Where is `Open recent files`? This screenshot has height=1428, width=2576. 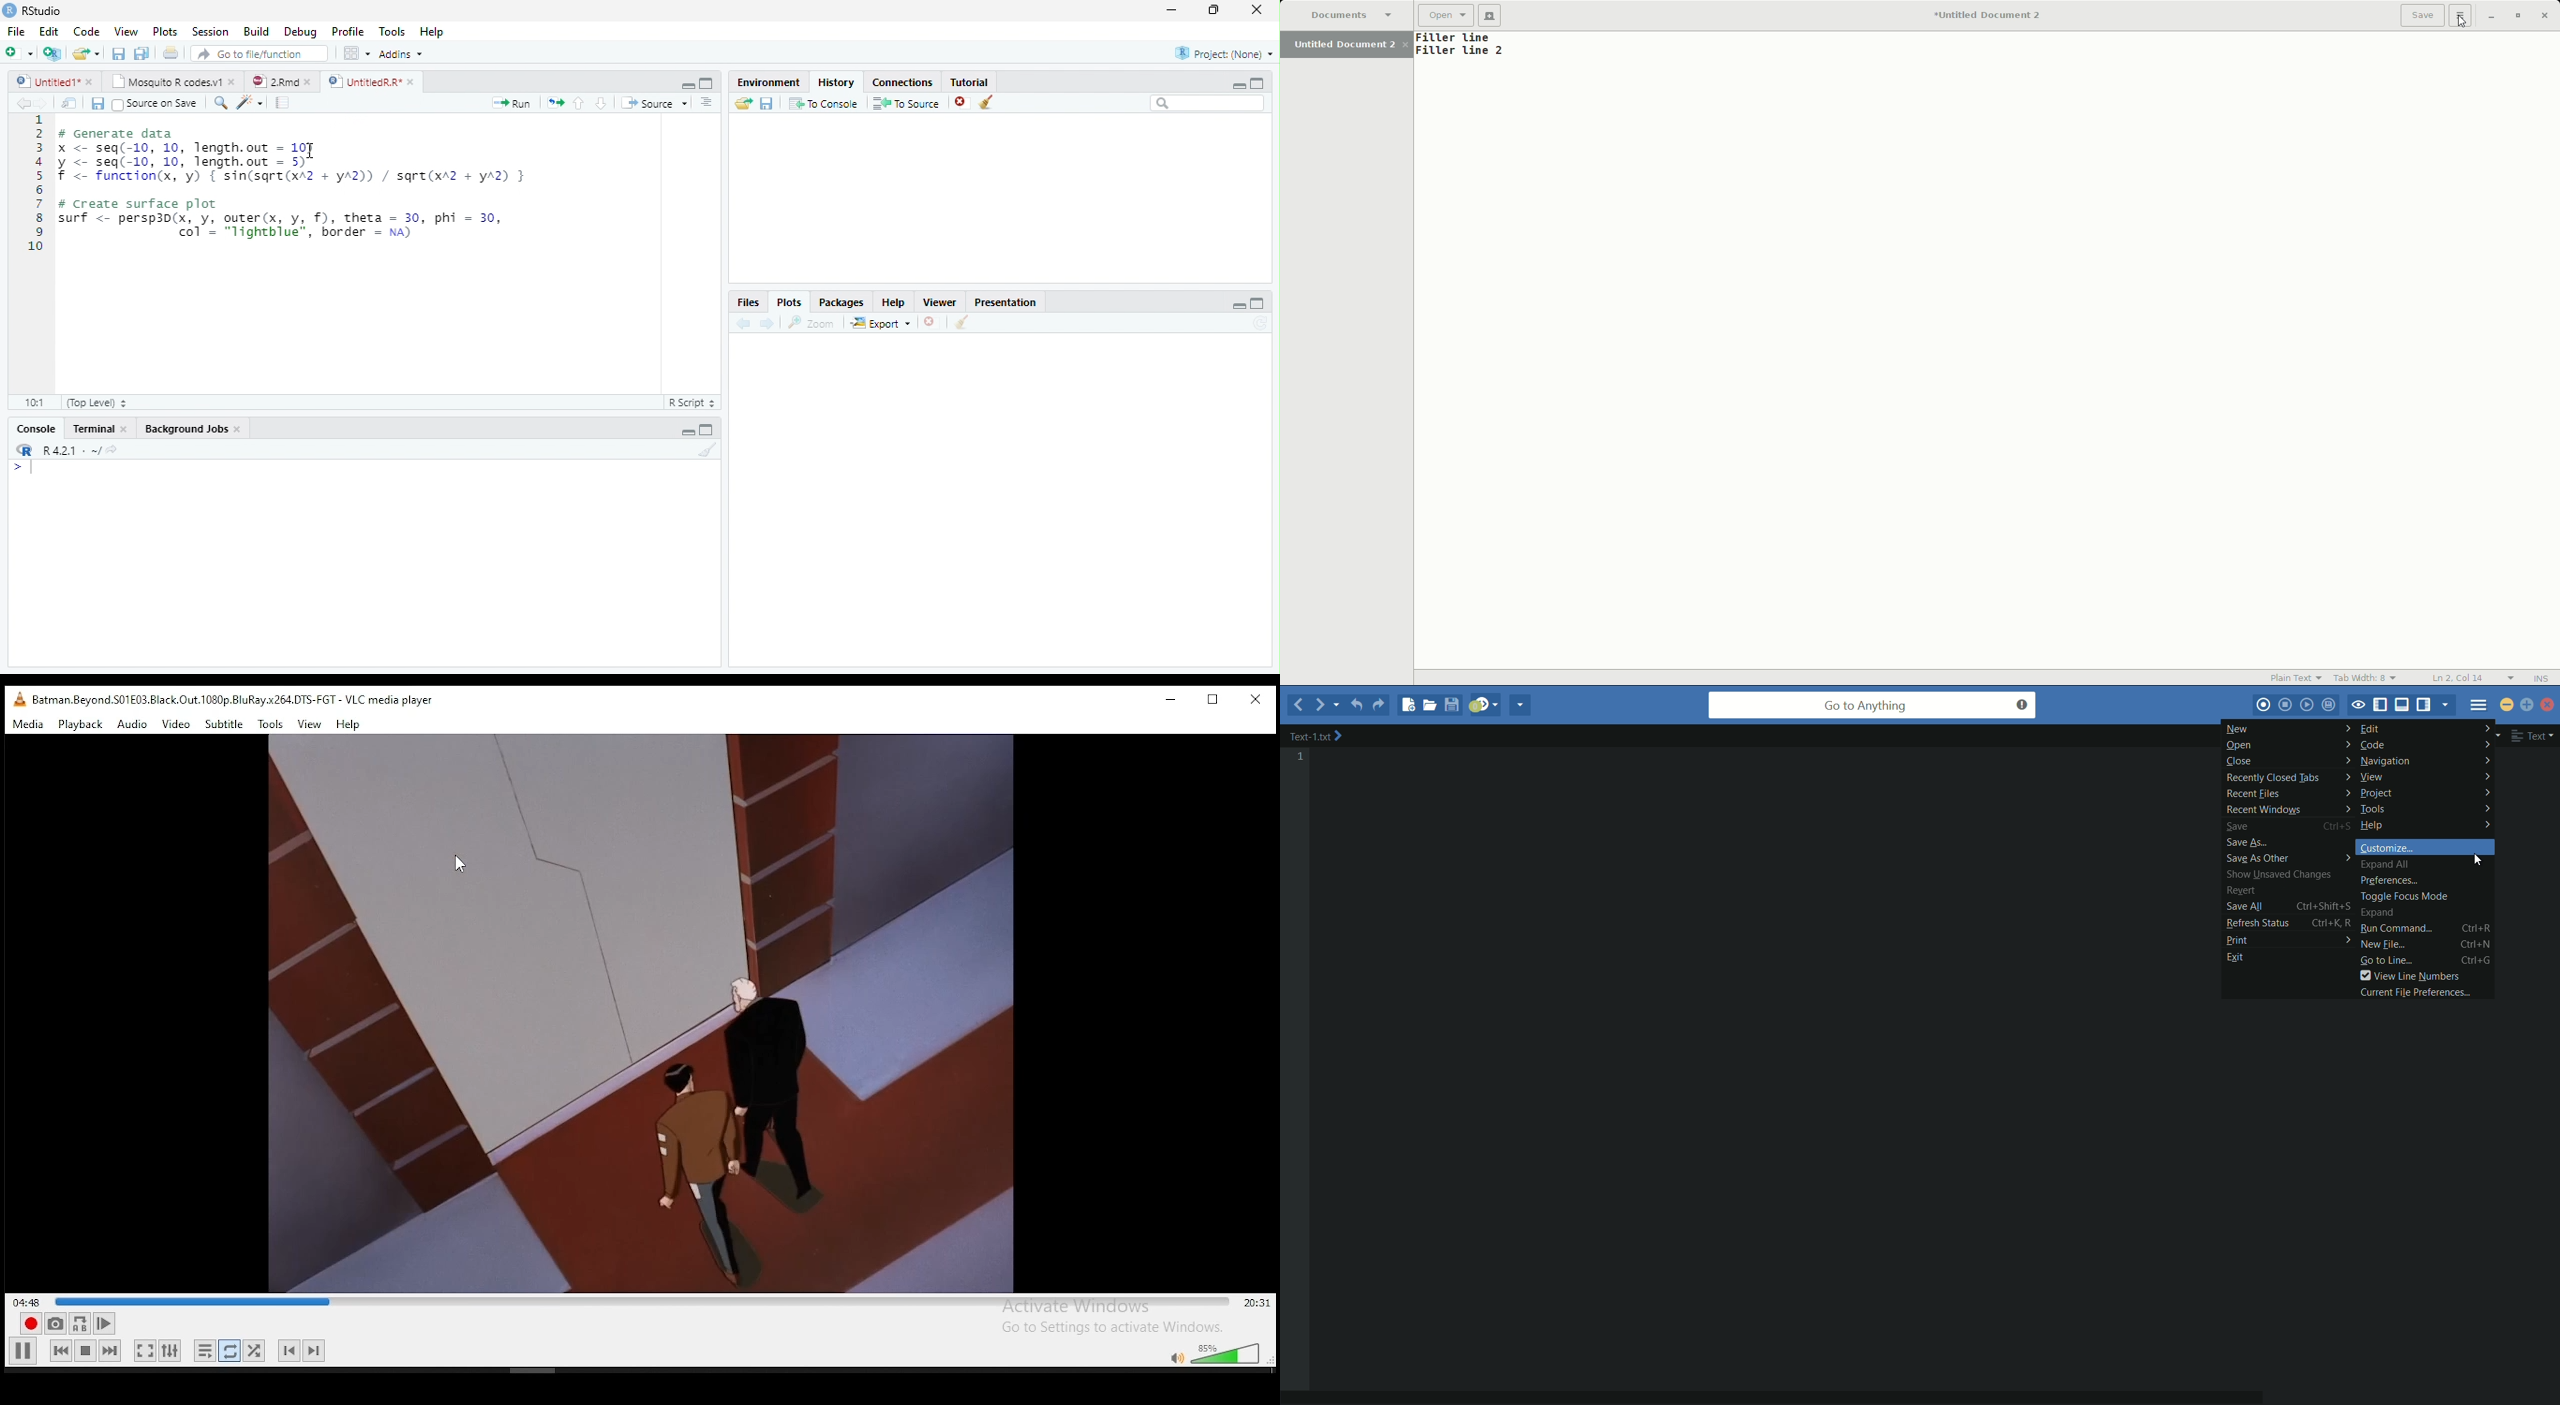
Open recent files is located at coordinates (97, 53).